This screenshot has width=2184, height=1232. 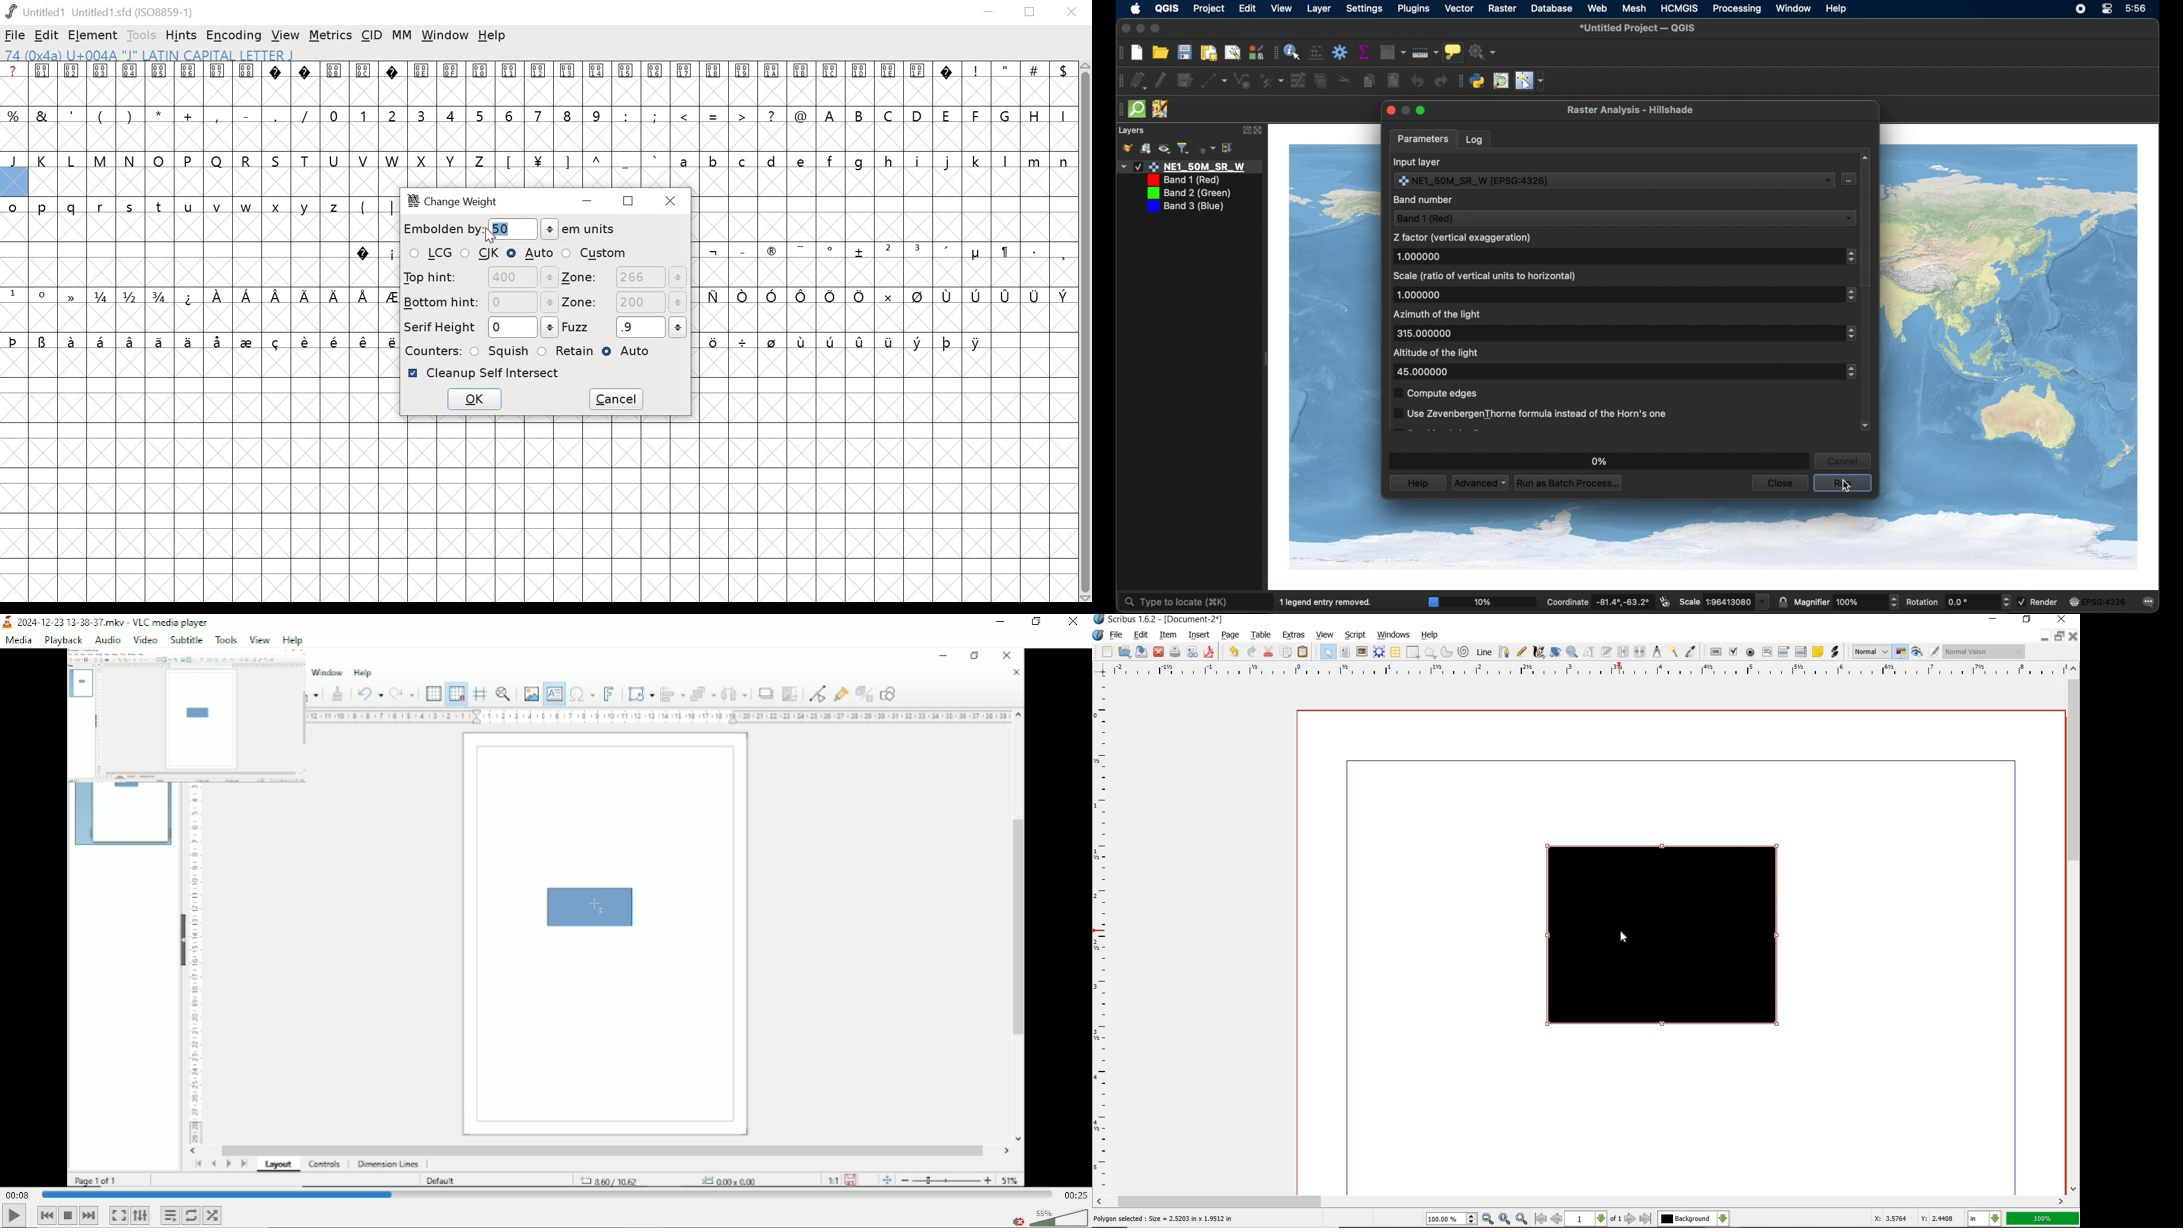 I want to click on scrollbar, so click(x=2073, y=929).